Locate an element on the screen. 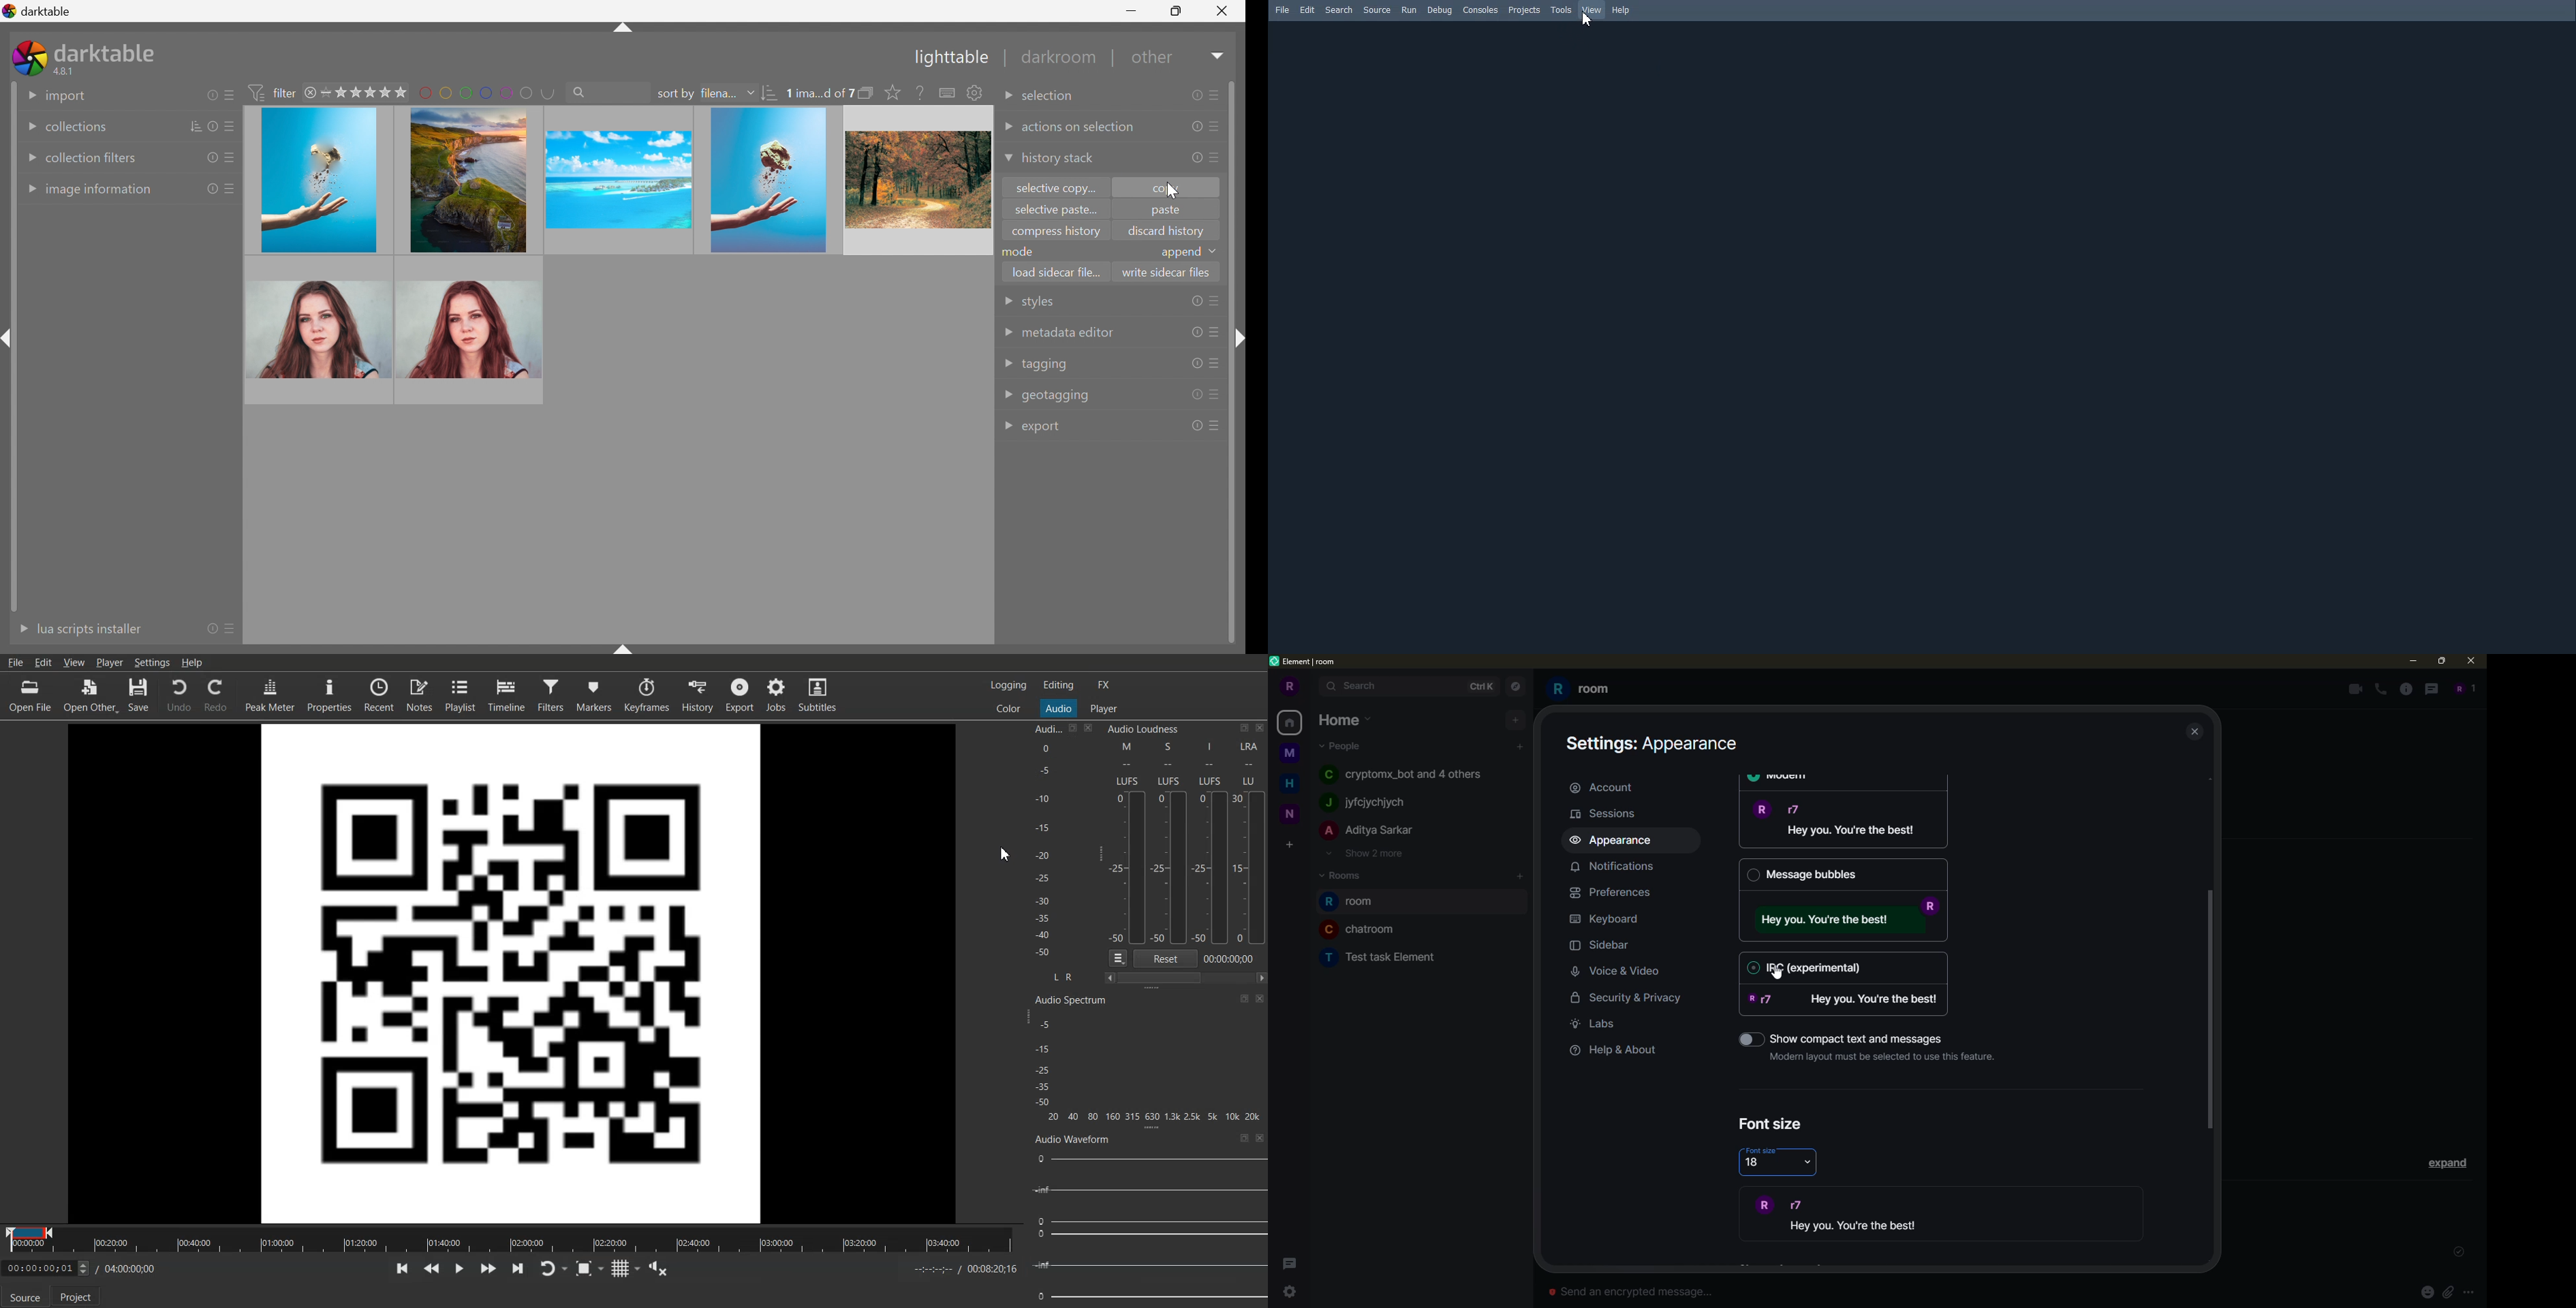 The width and height of the screenshot is (2576, 1316). search is located at coordinates (606, 91).